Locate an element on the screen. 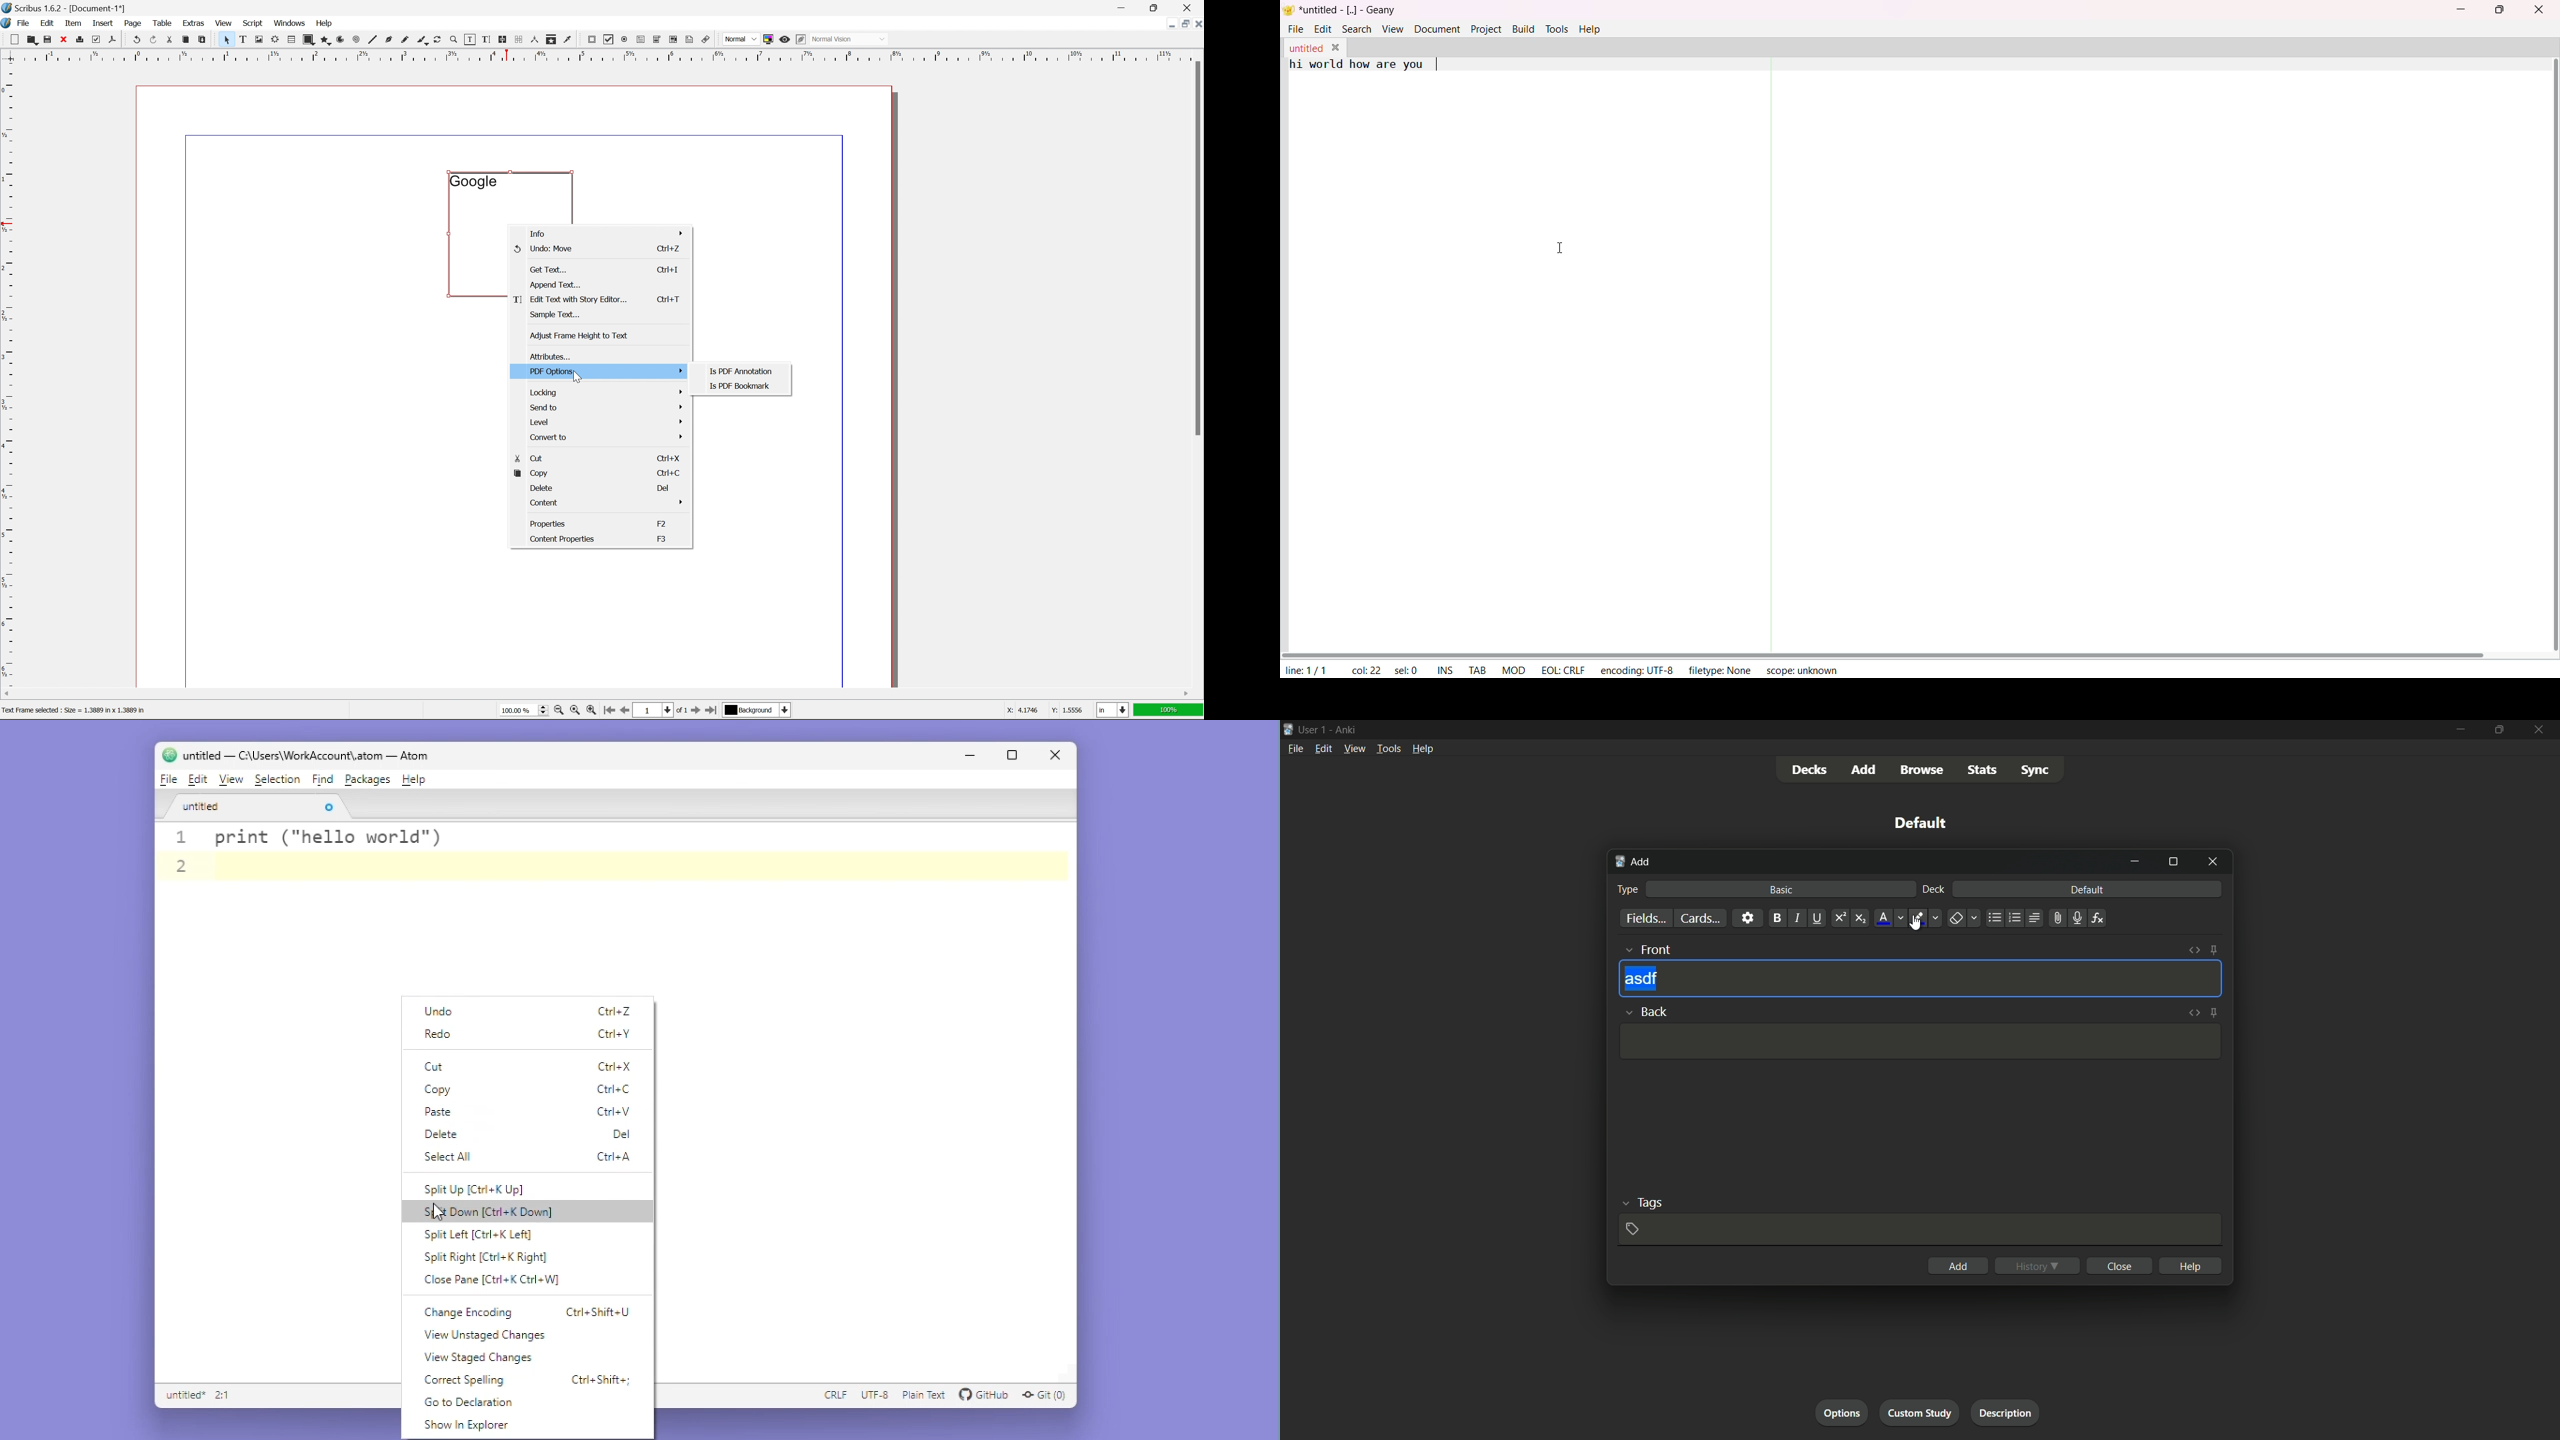 Image resolution: width=2576 pixels, height=1456 pixels. toggle sticky is located at coordinates (2213, 1011).